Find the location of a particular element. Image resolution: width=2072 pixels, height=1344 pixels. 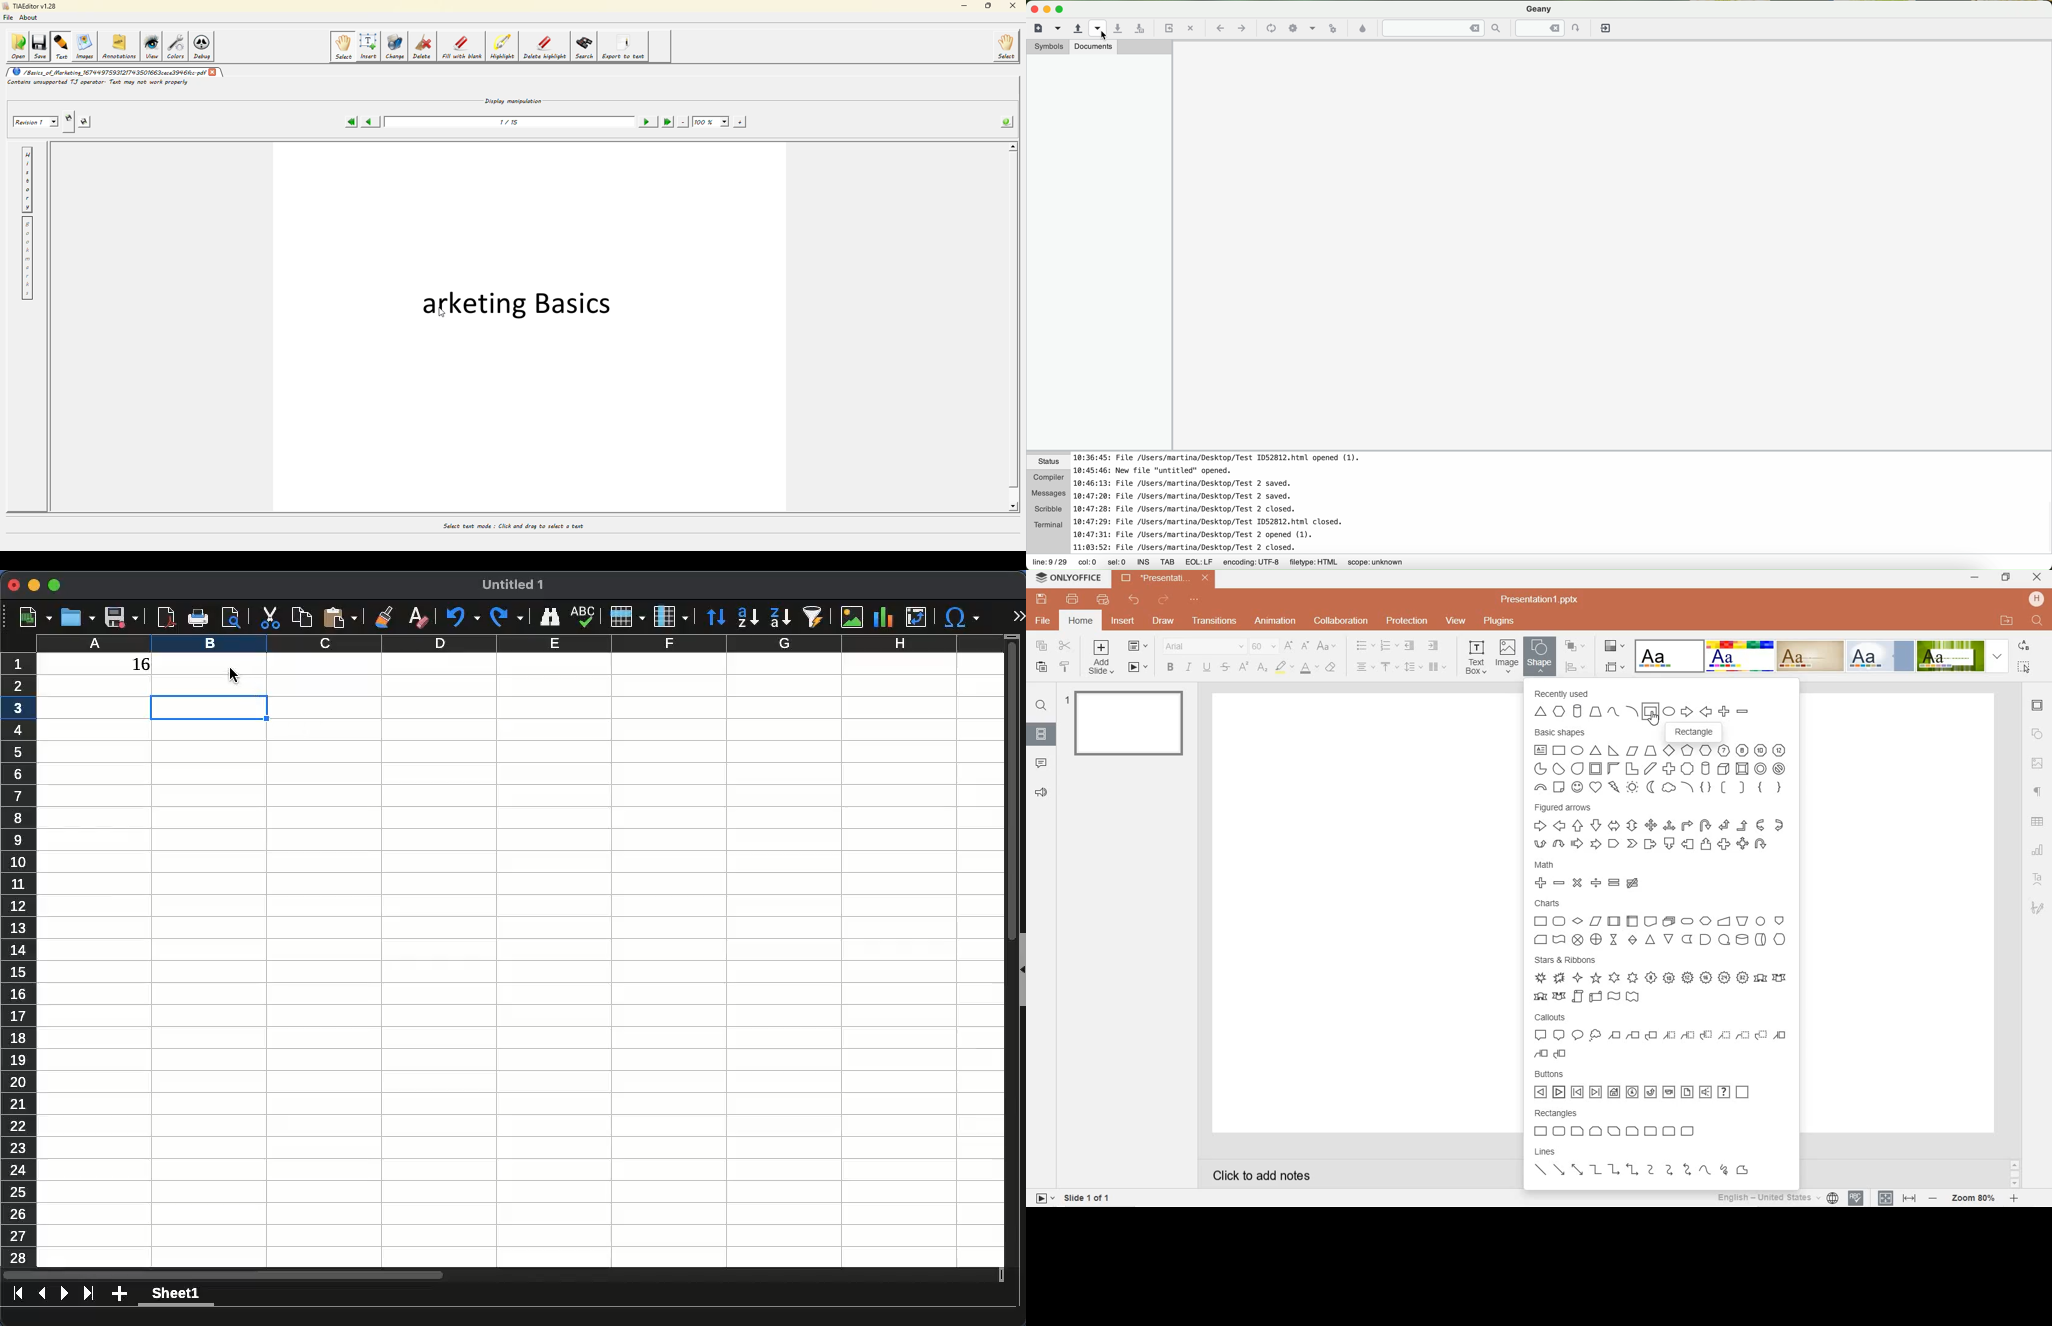

Cursor Position is located at coordinates (1654, 718).